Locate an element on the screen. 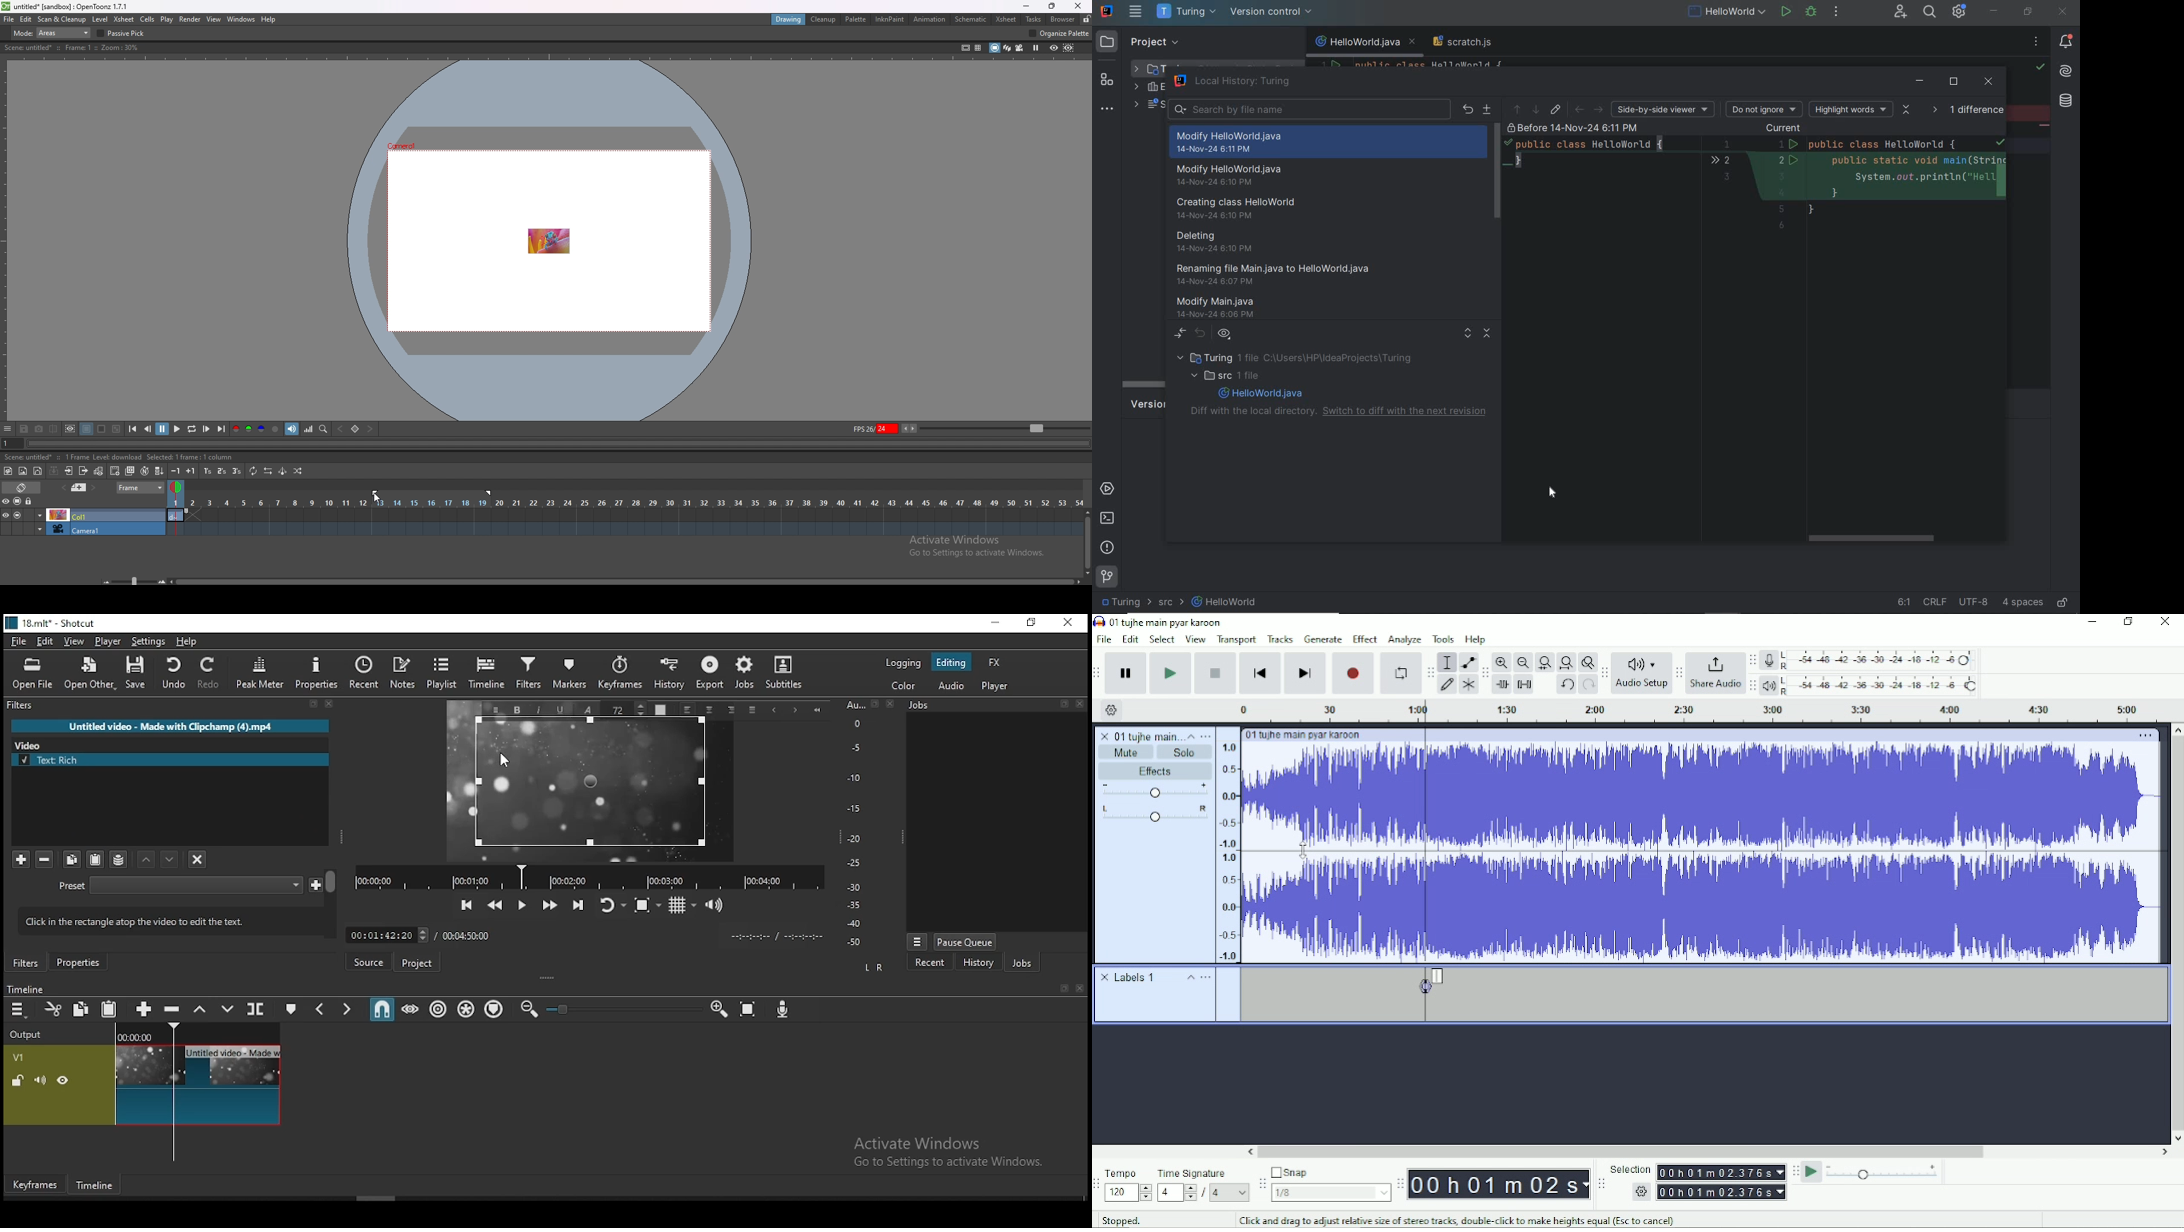 This screenshot has width=2184, height=1232. total time is located at coordinates (469, 935).